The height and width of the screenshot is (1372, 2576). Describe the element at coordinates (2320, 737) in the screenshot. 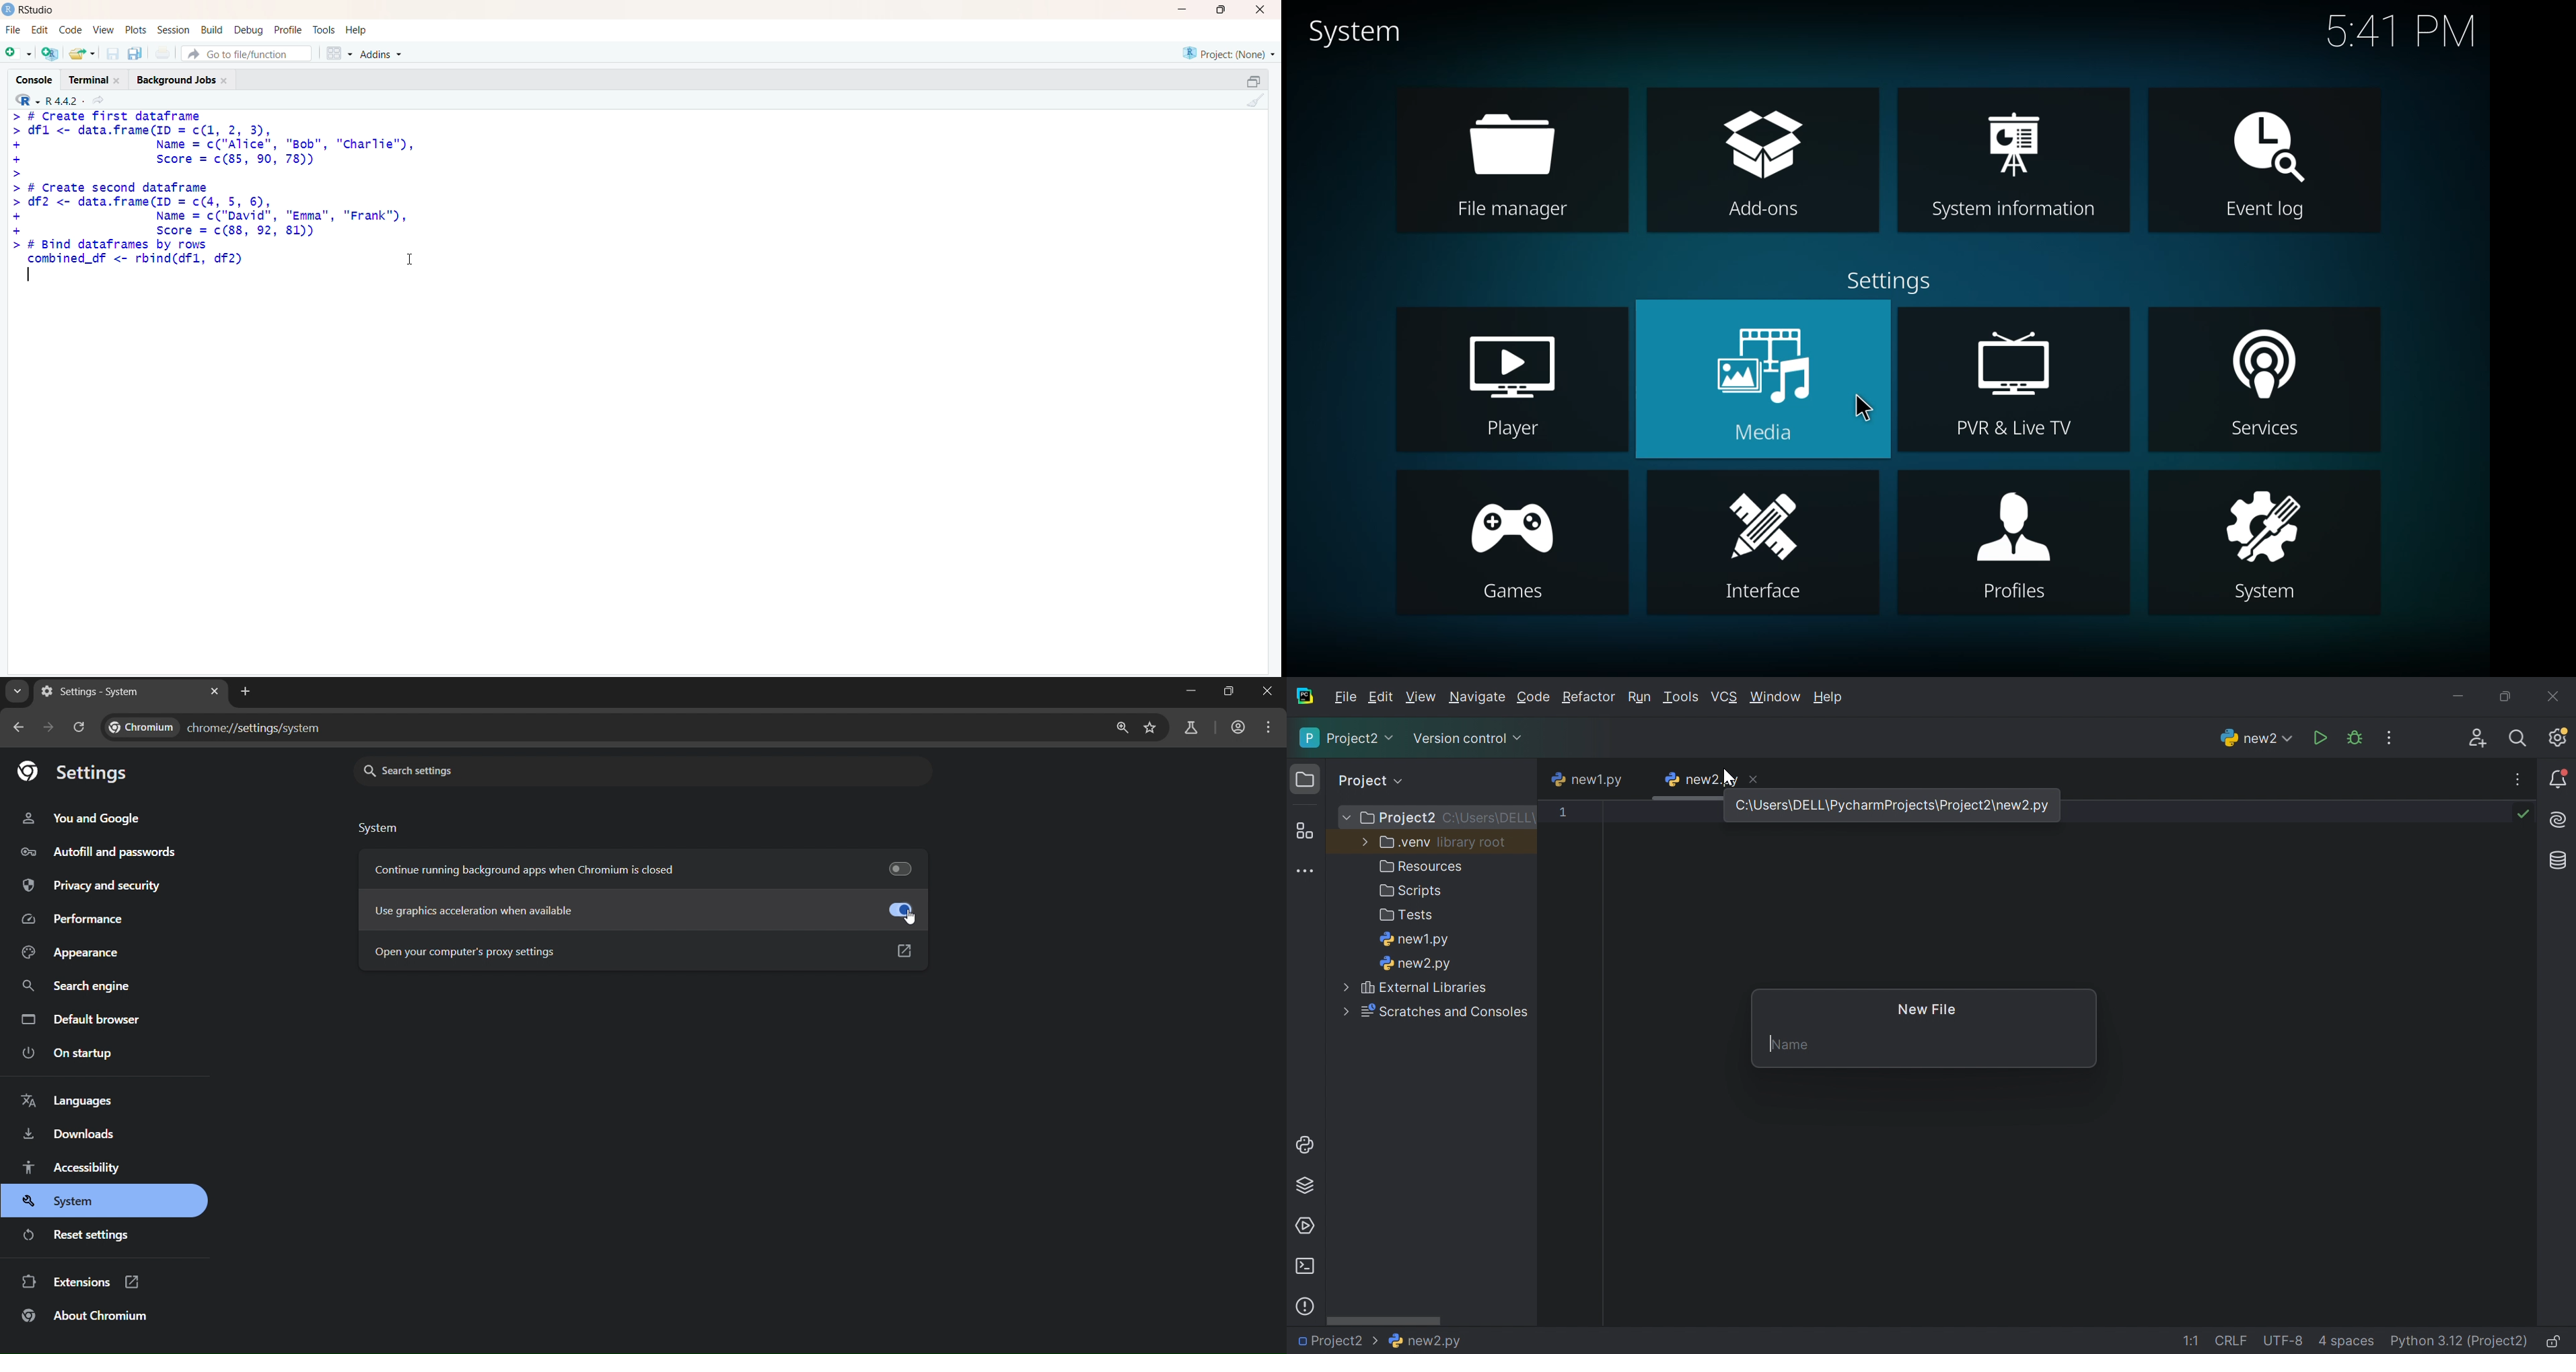

I see `Run` at that location.